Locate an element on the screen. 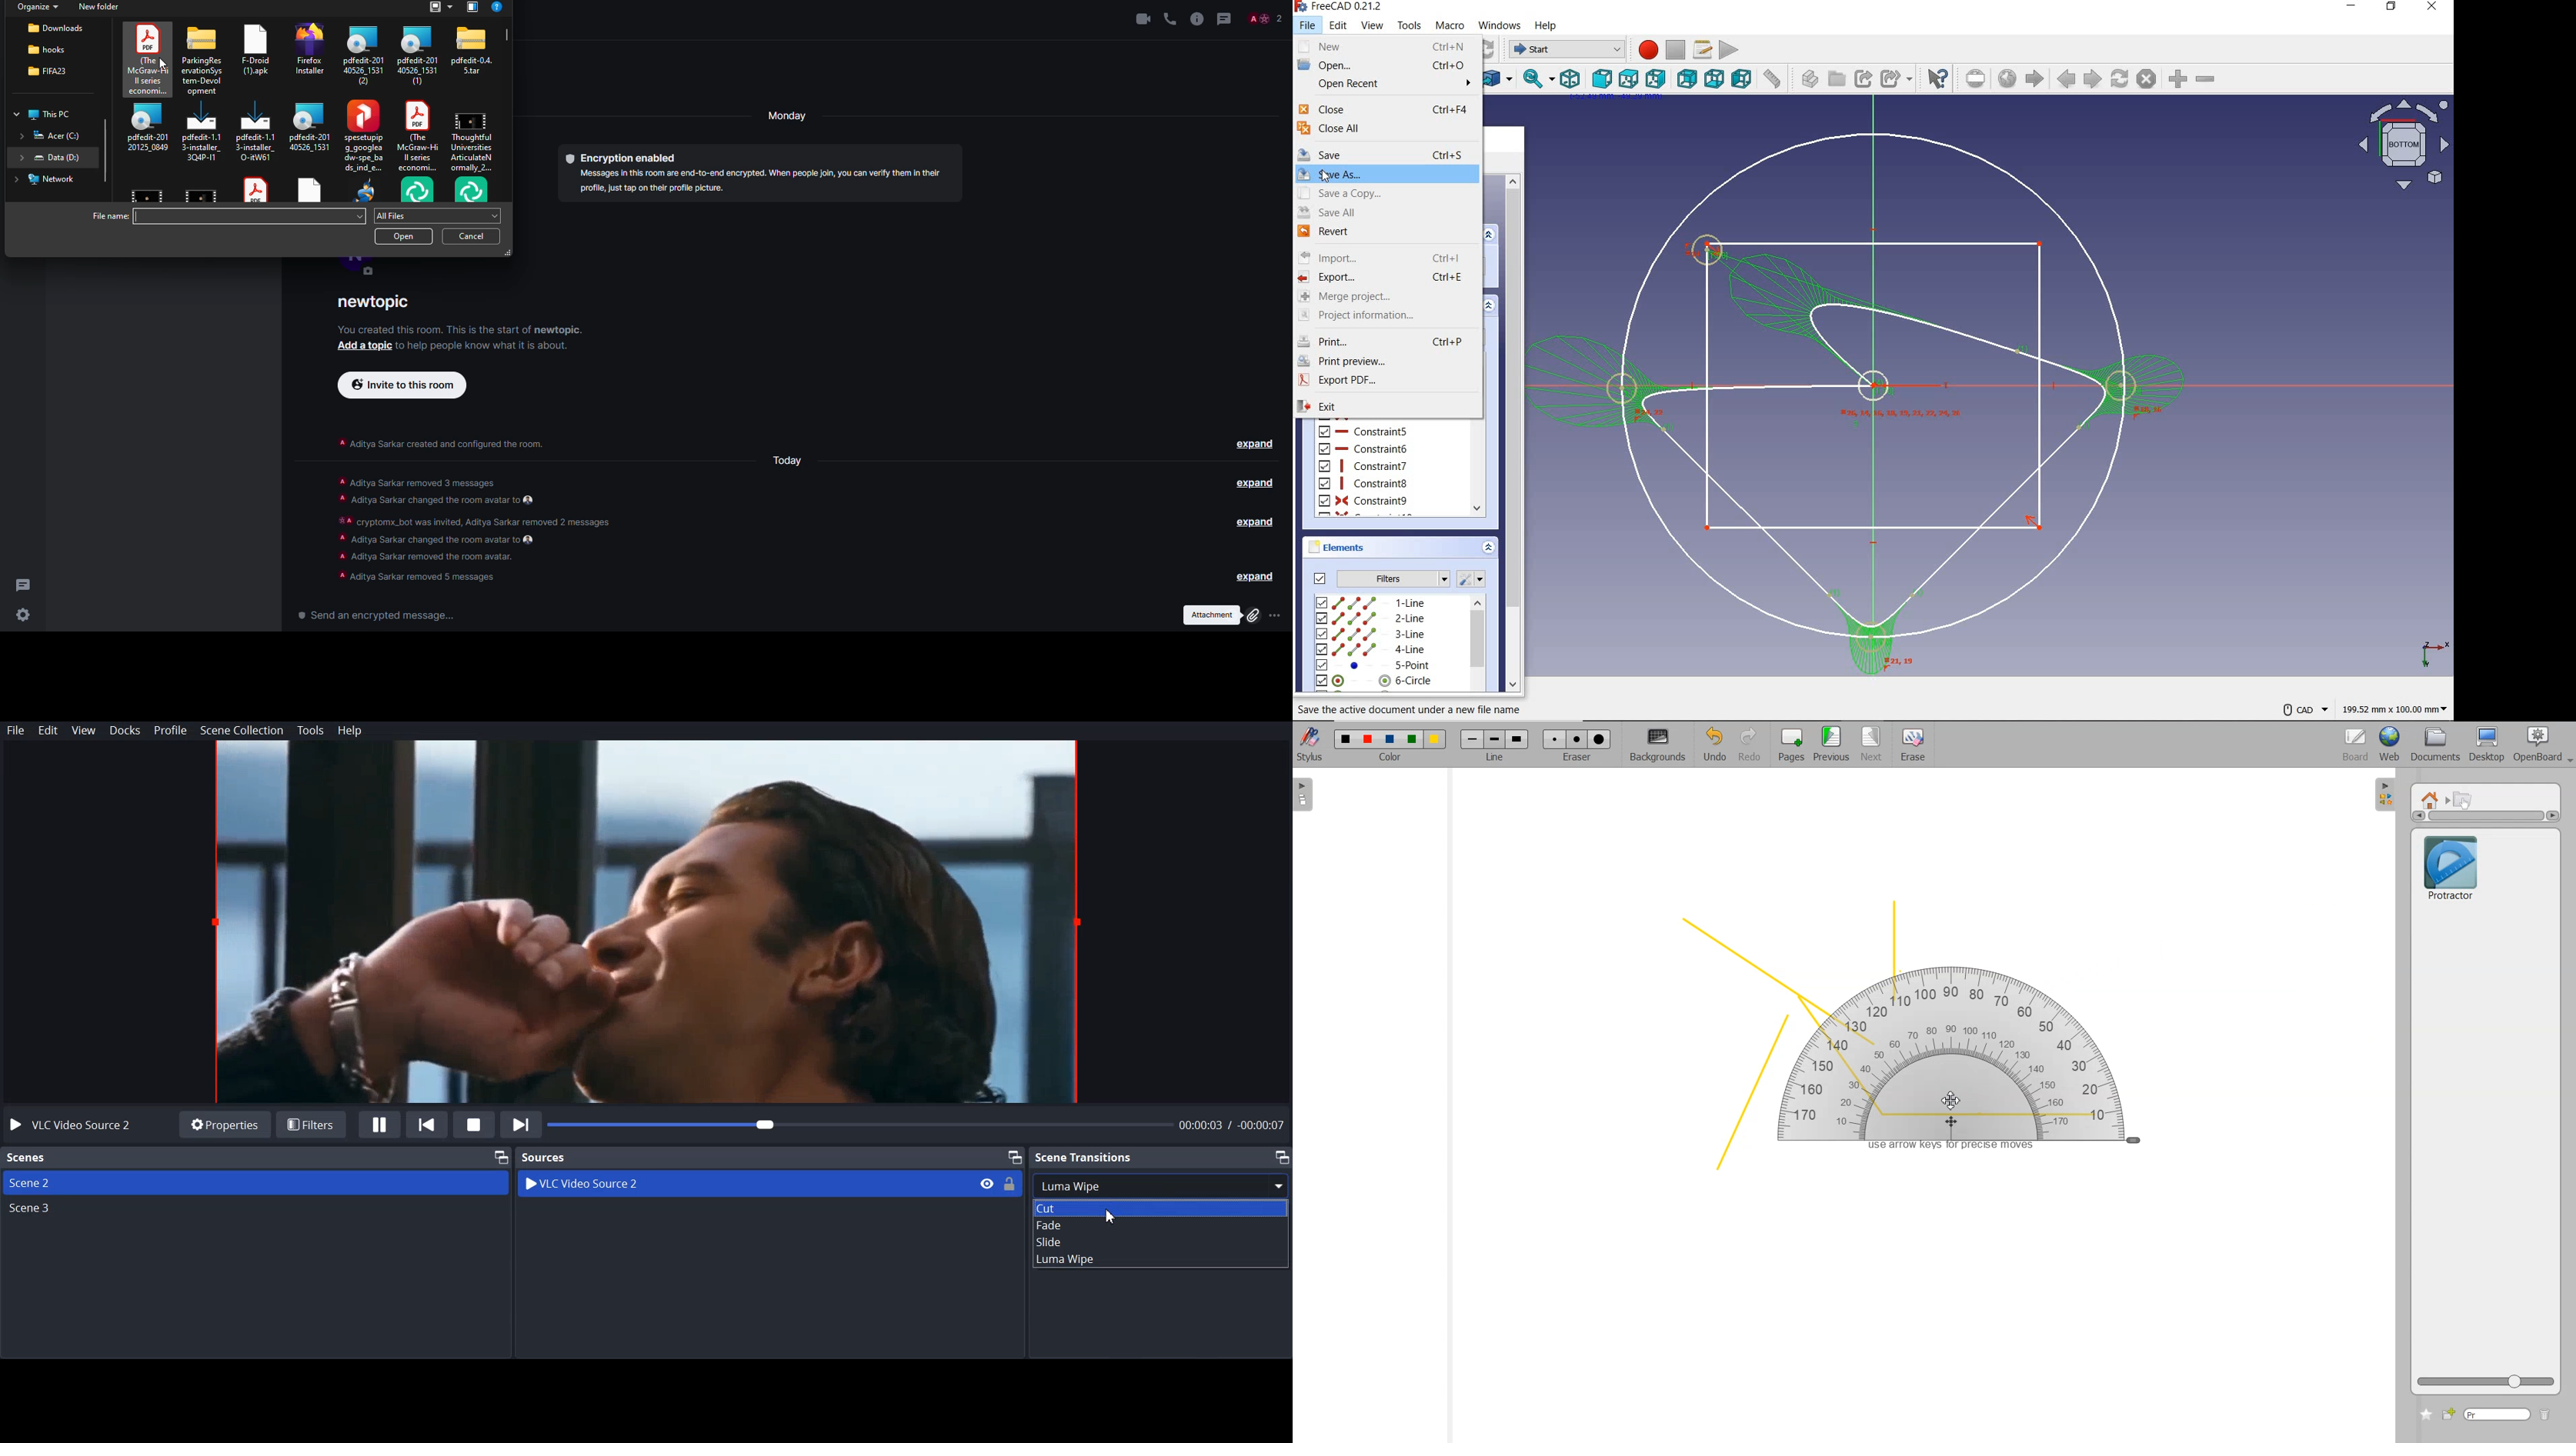 This screenshot has height=1456, width=2576. save is located at coordinates (1386, 153).